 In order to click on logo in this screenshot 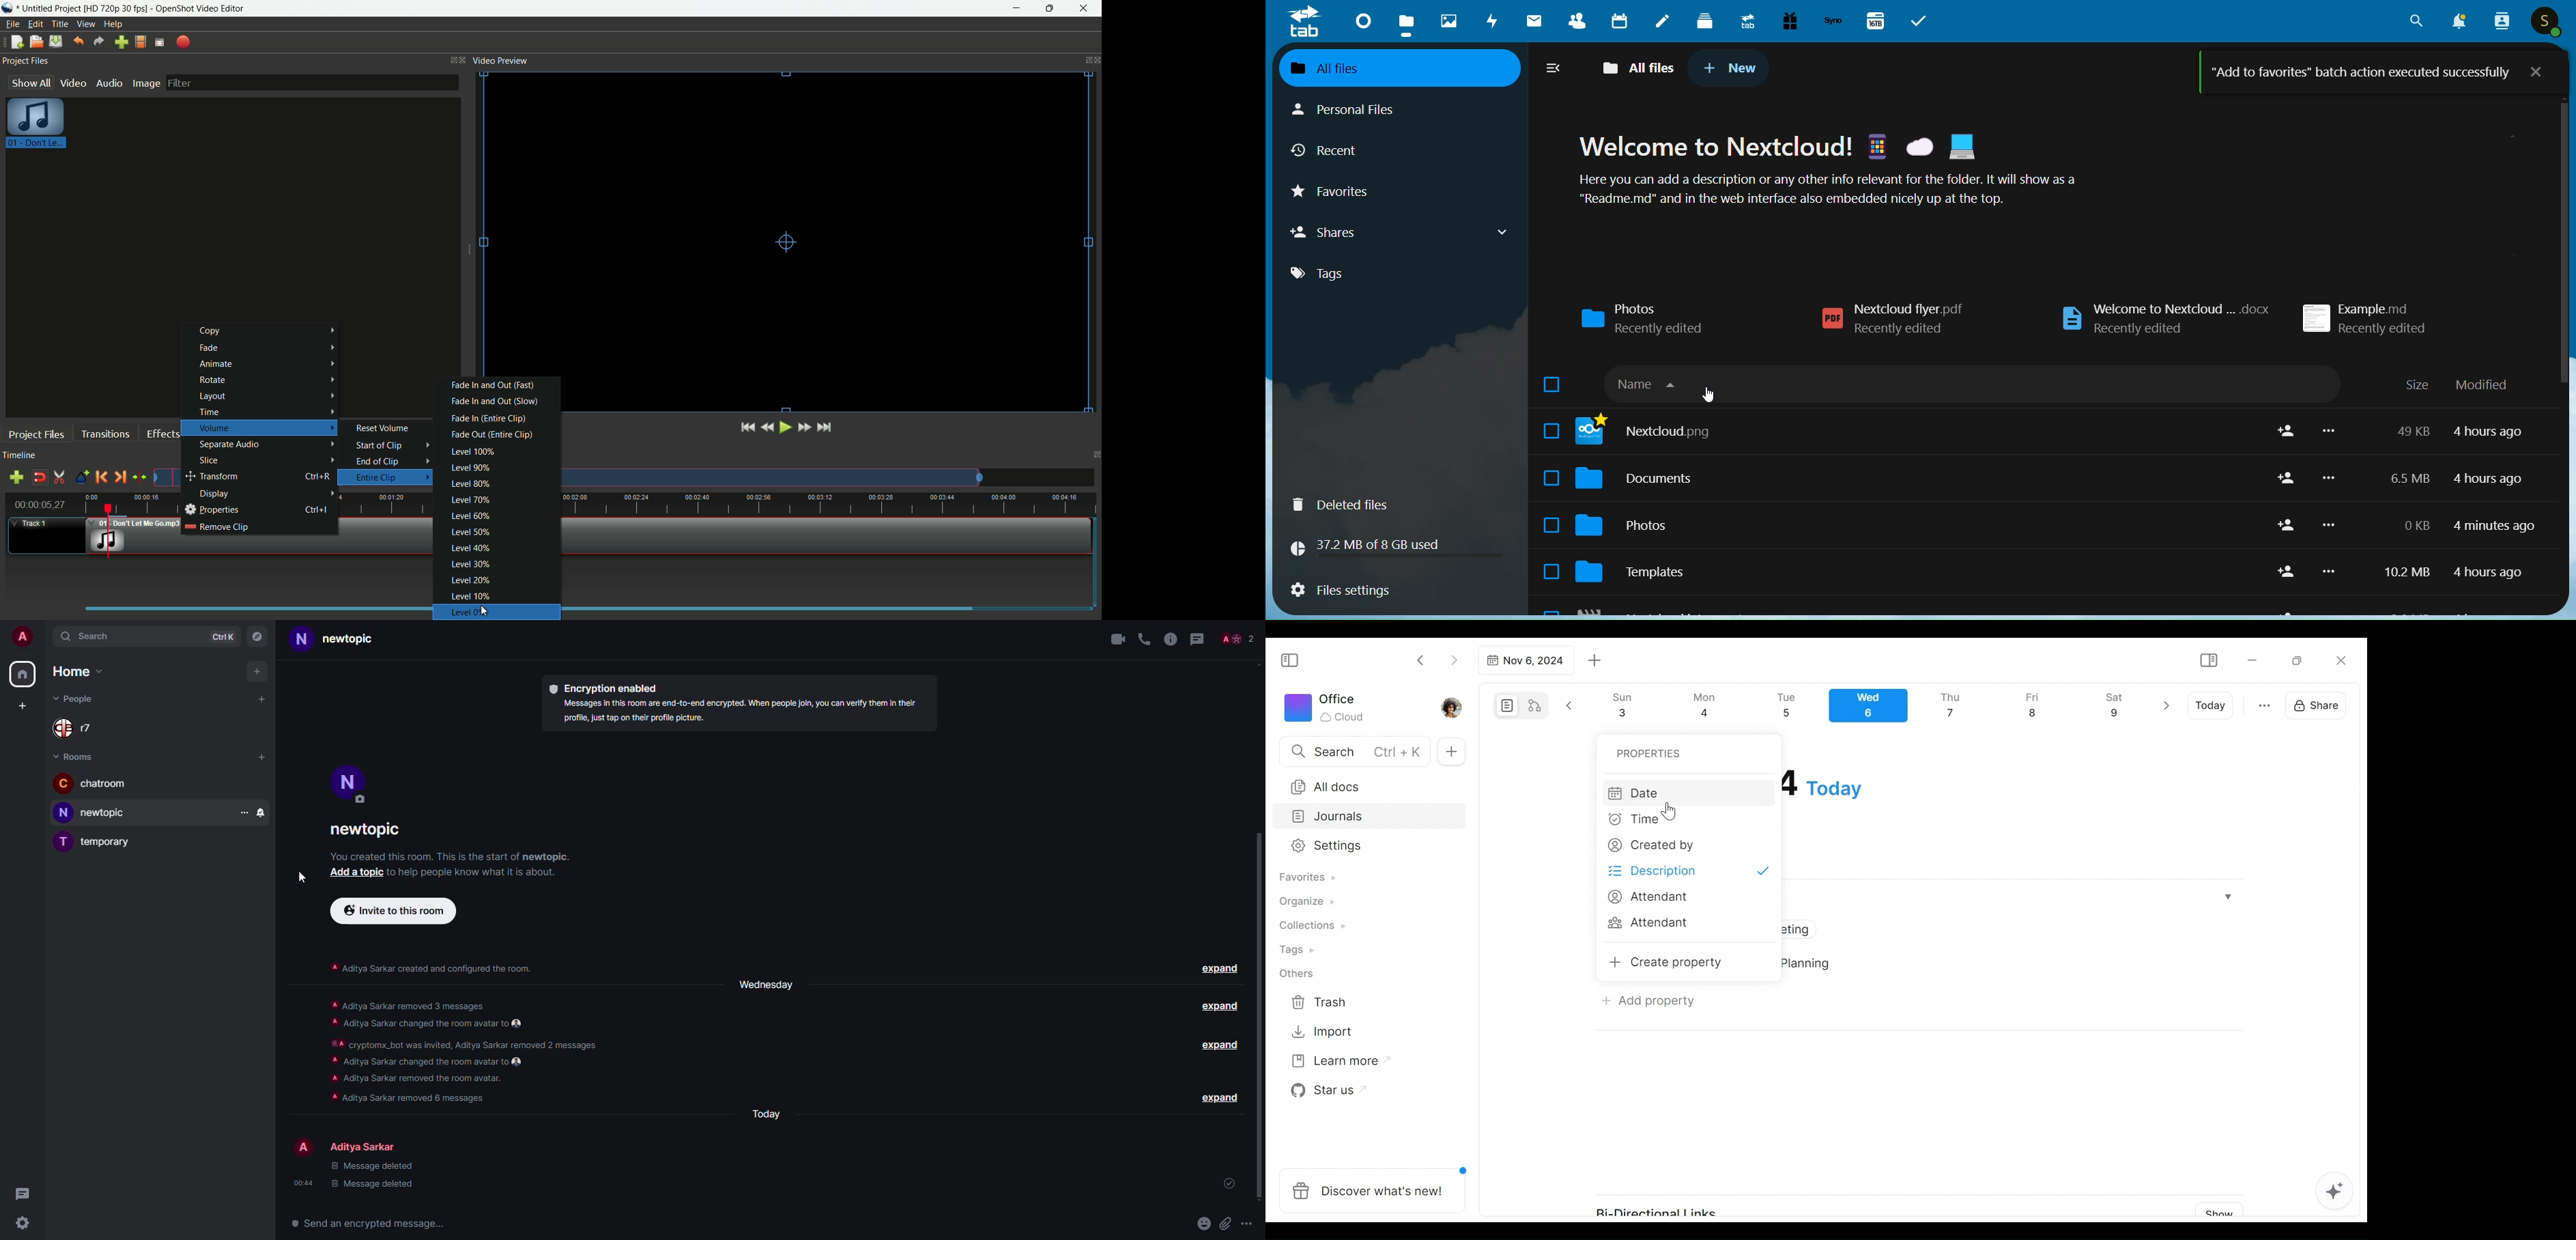, I will do `click(1305, 23)`.